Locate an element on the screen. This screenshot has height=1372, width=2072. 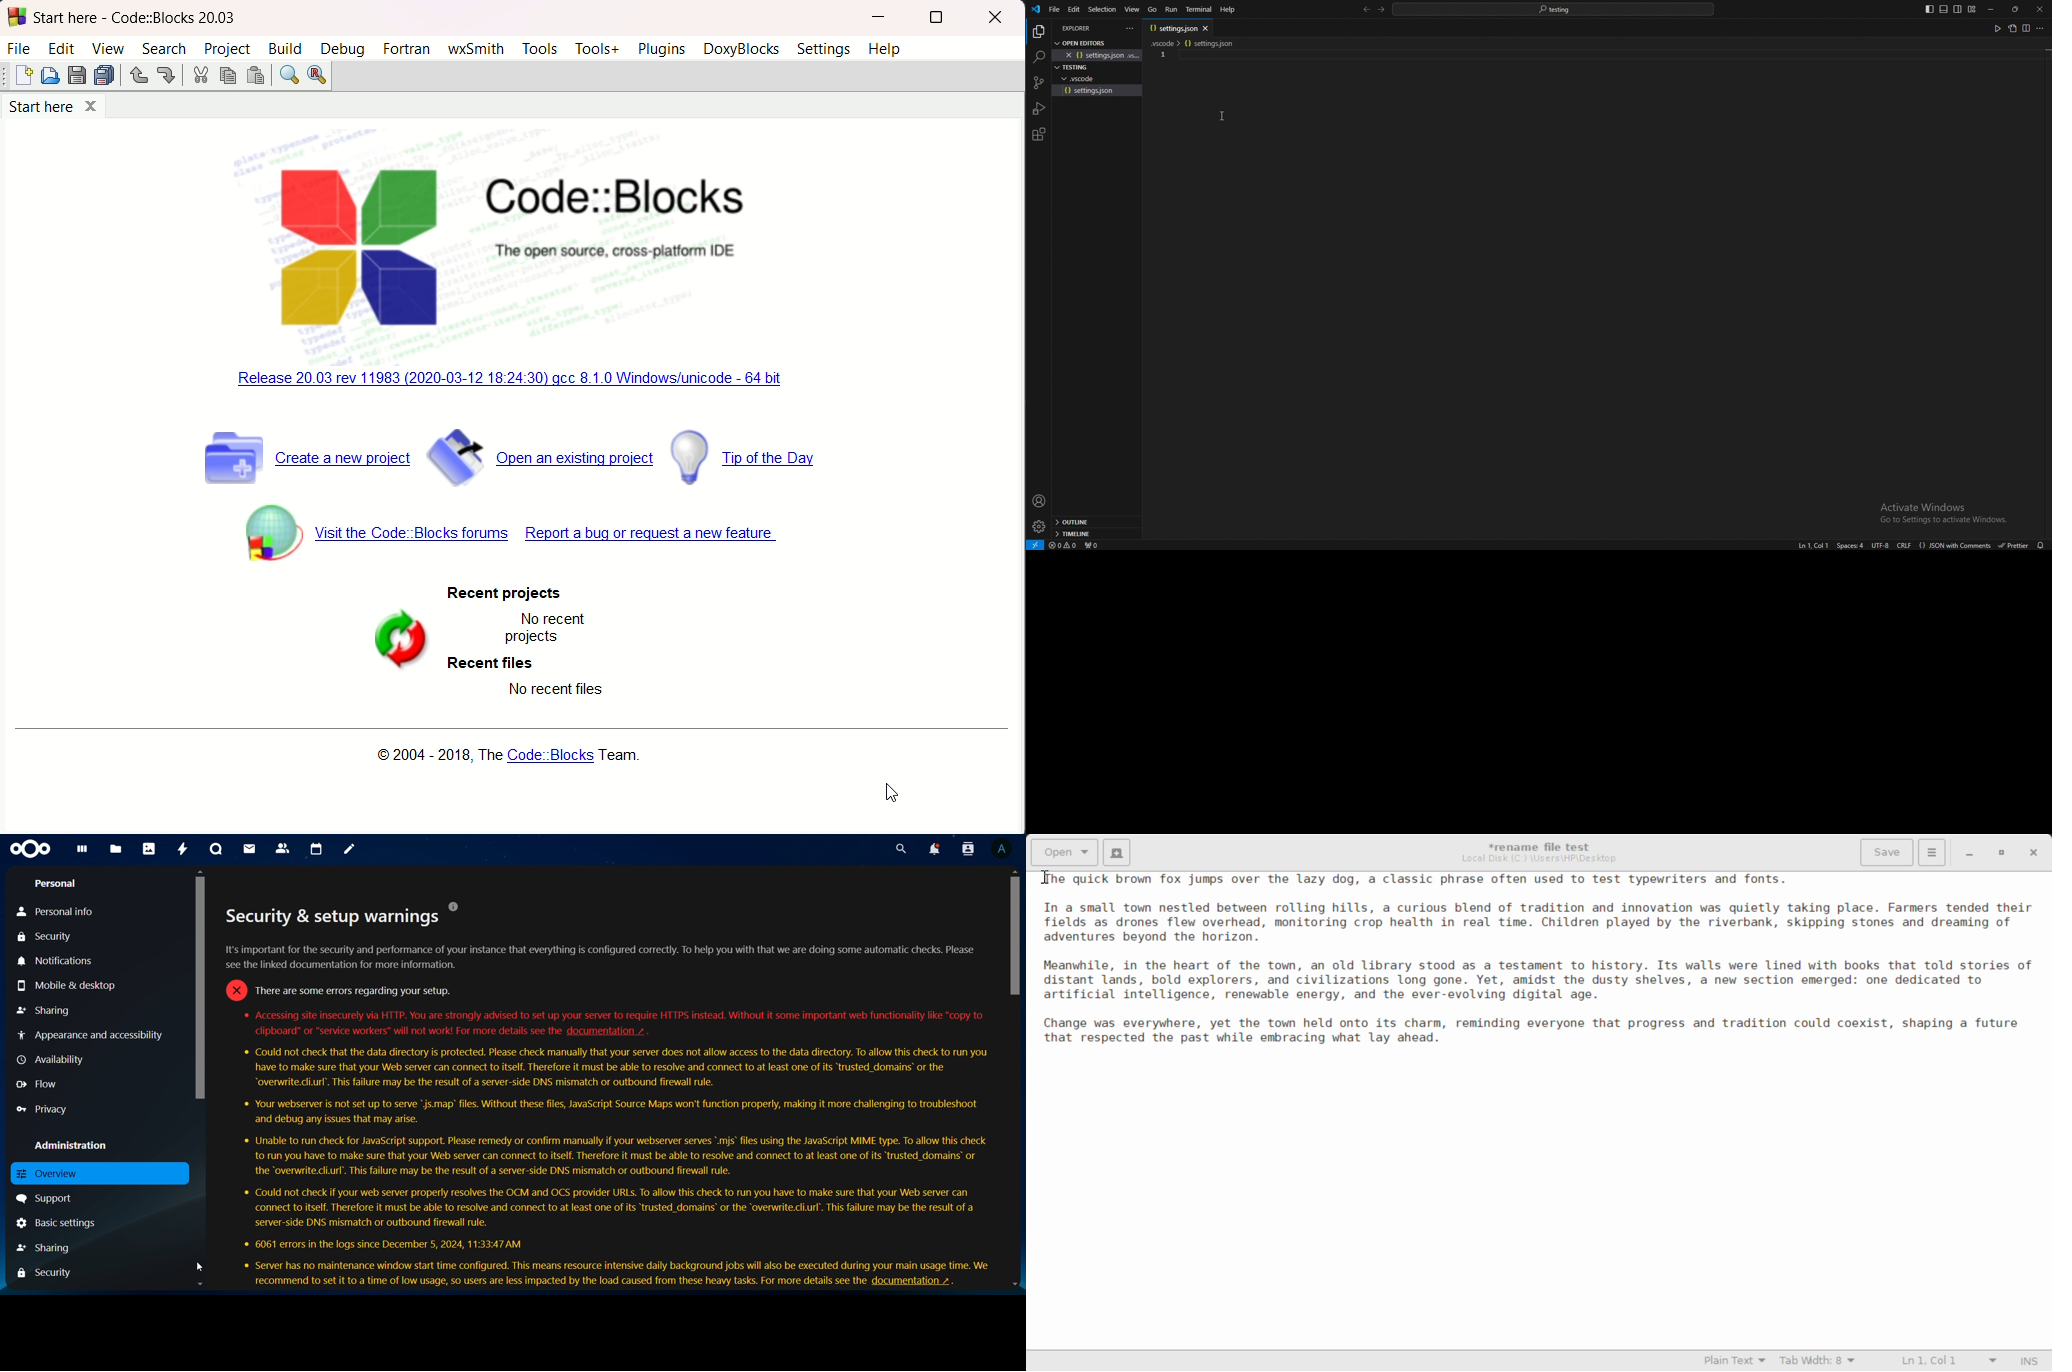
save everything is located at coordinates (105, 75).